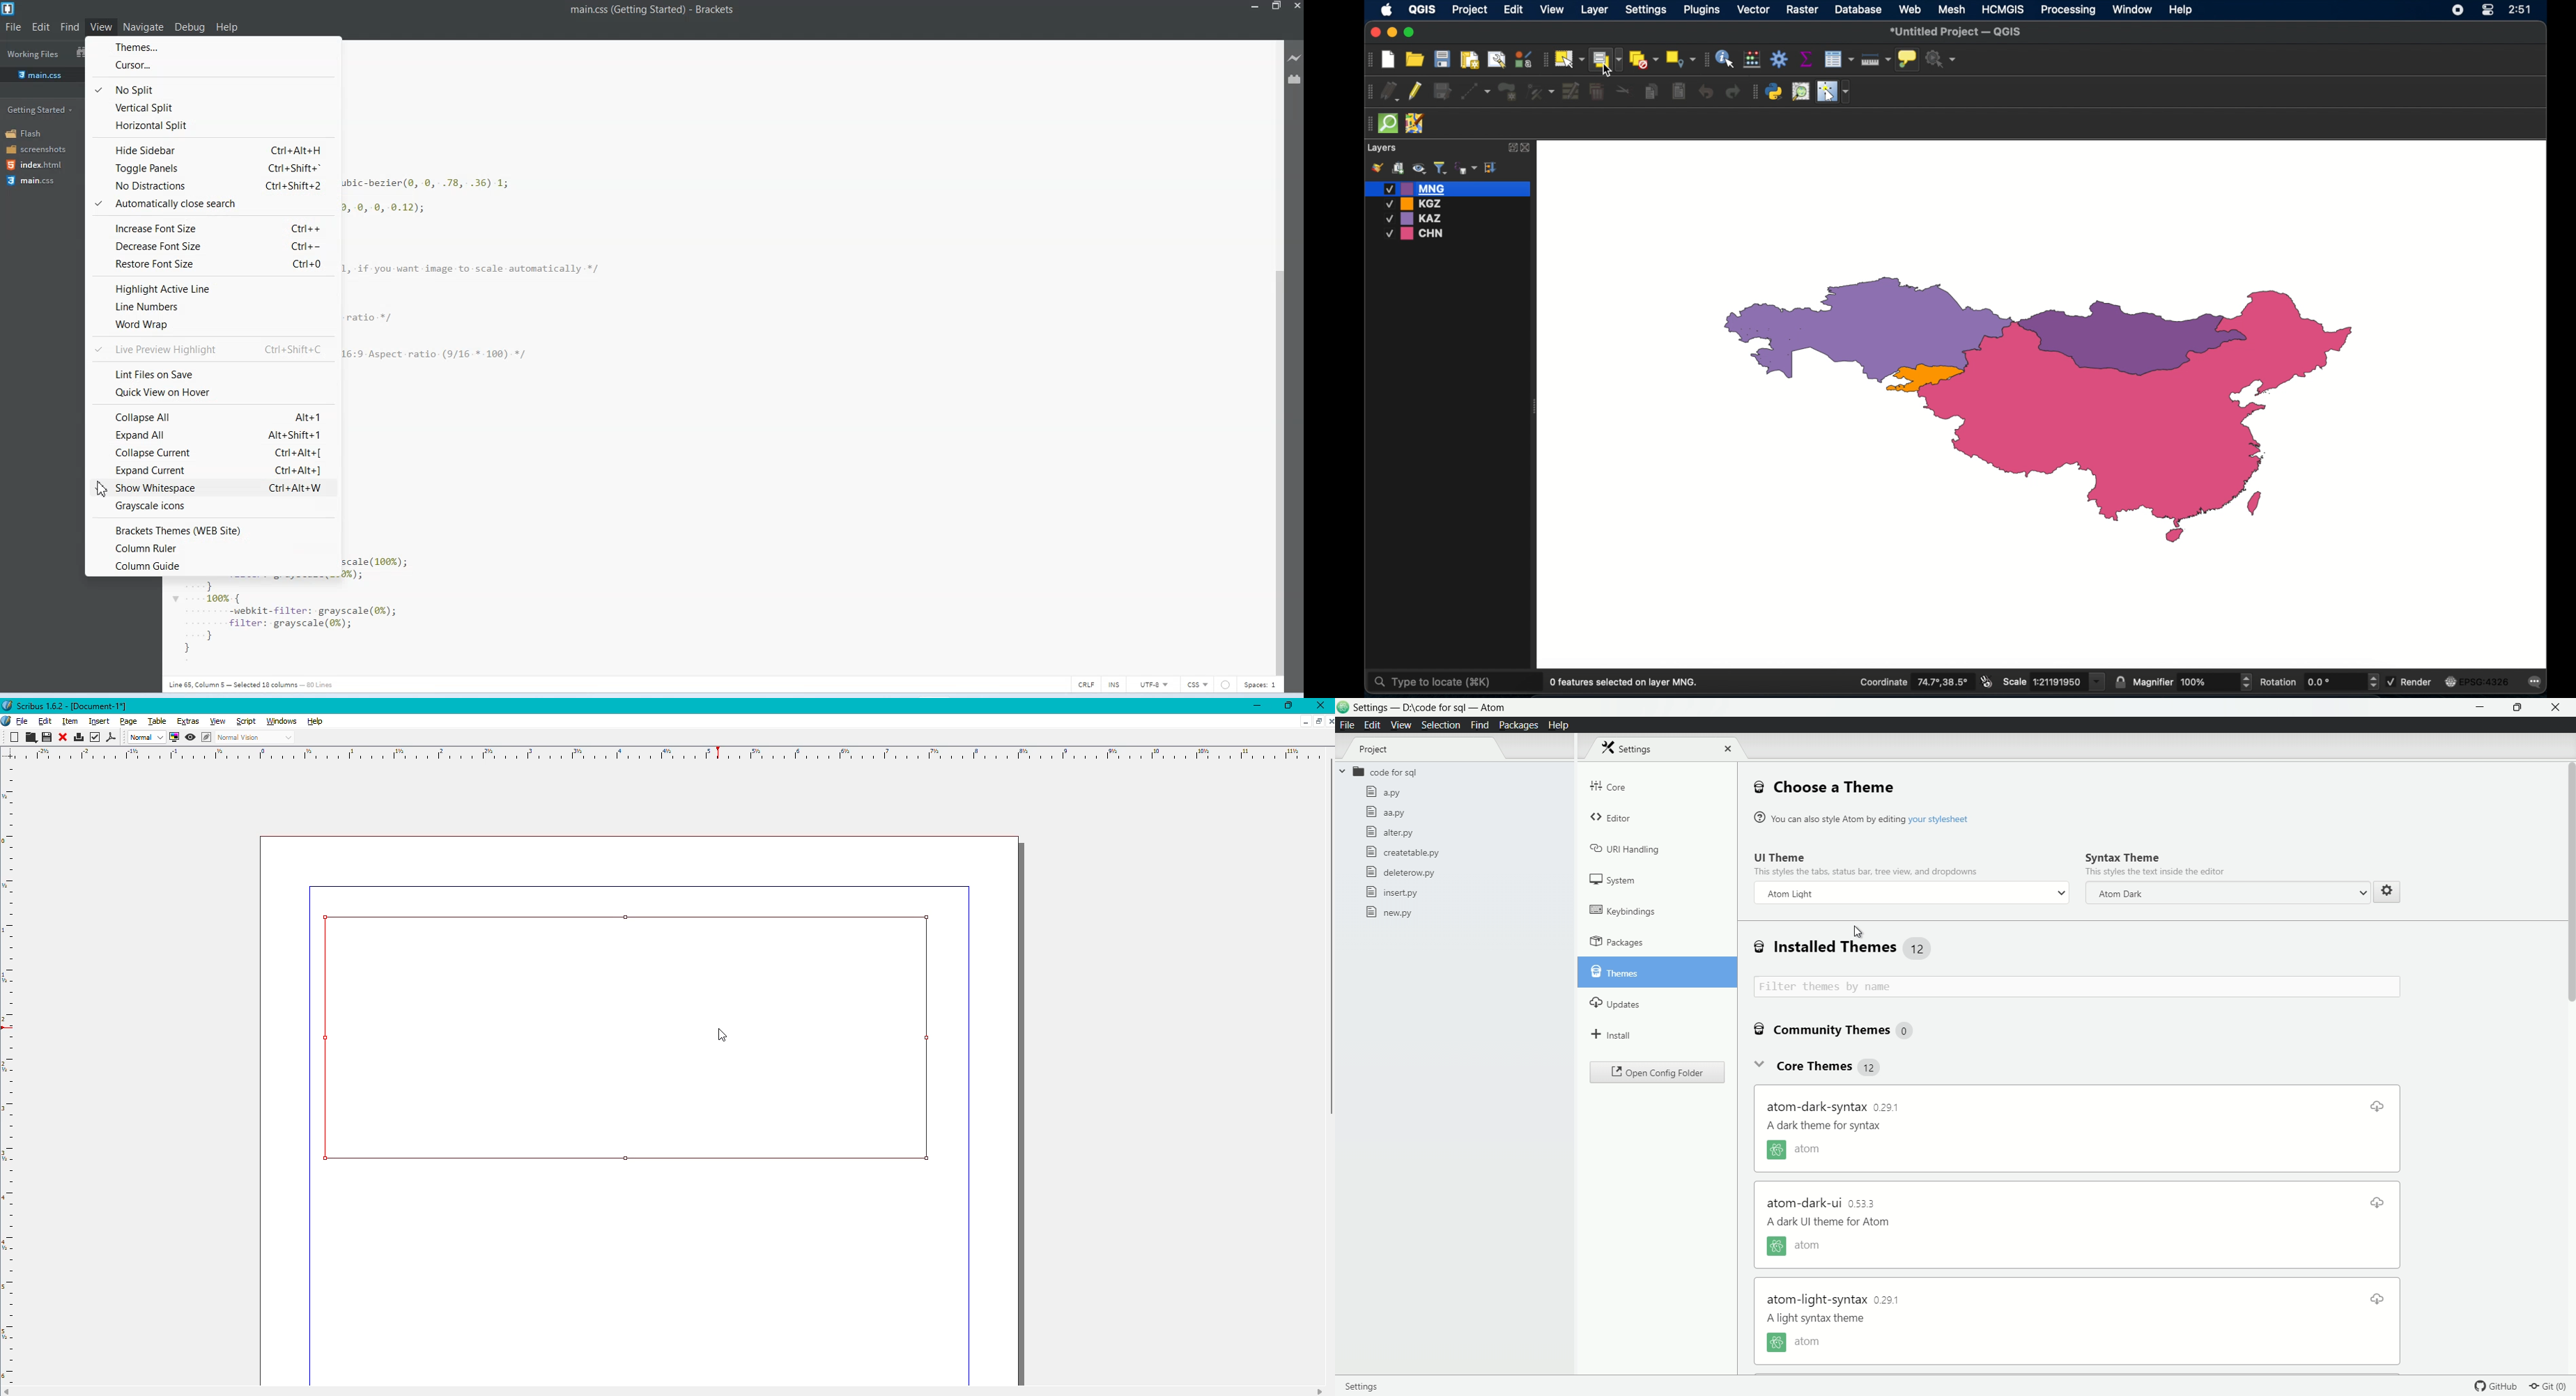 Image resolution: width=2576 pixels, height=1400 pixels. I want to click on help menu, so click(1561, 725).